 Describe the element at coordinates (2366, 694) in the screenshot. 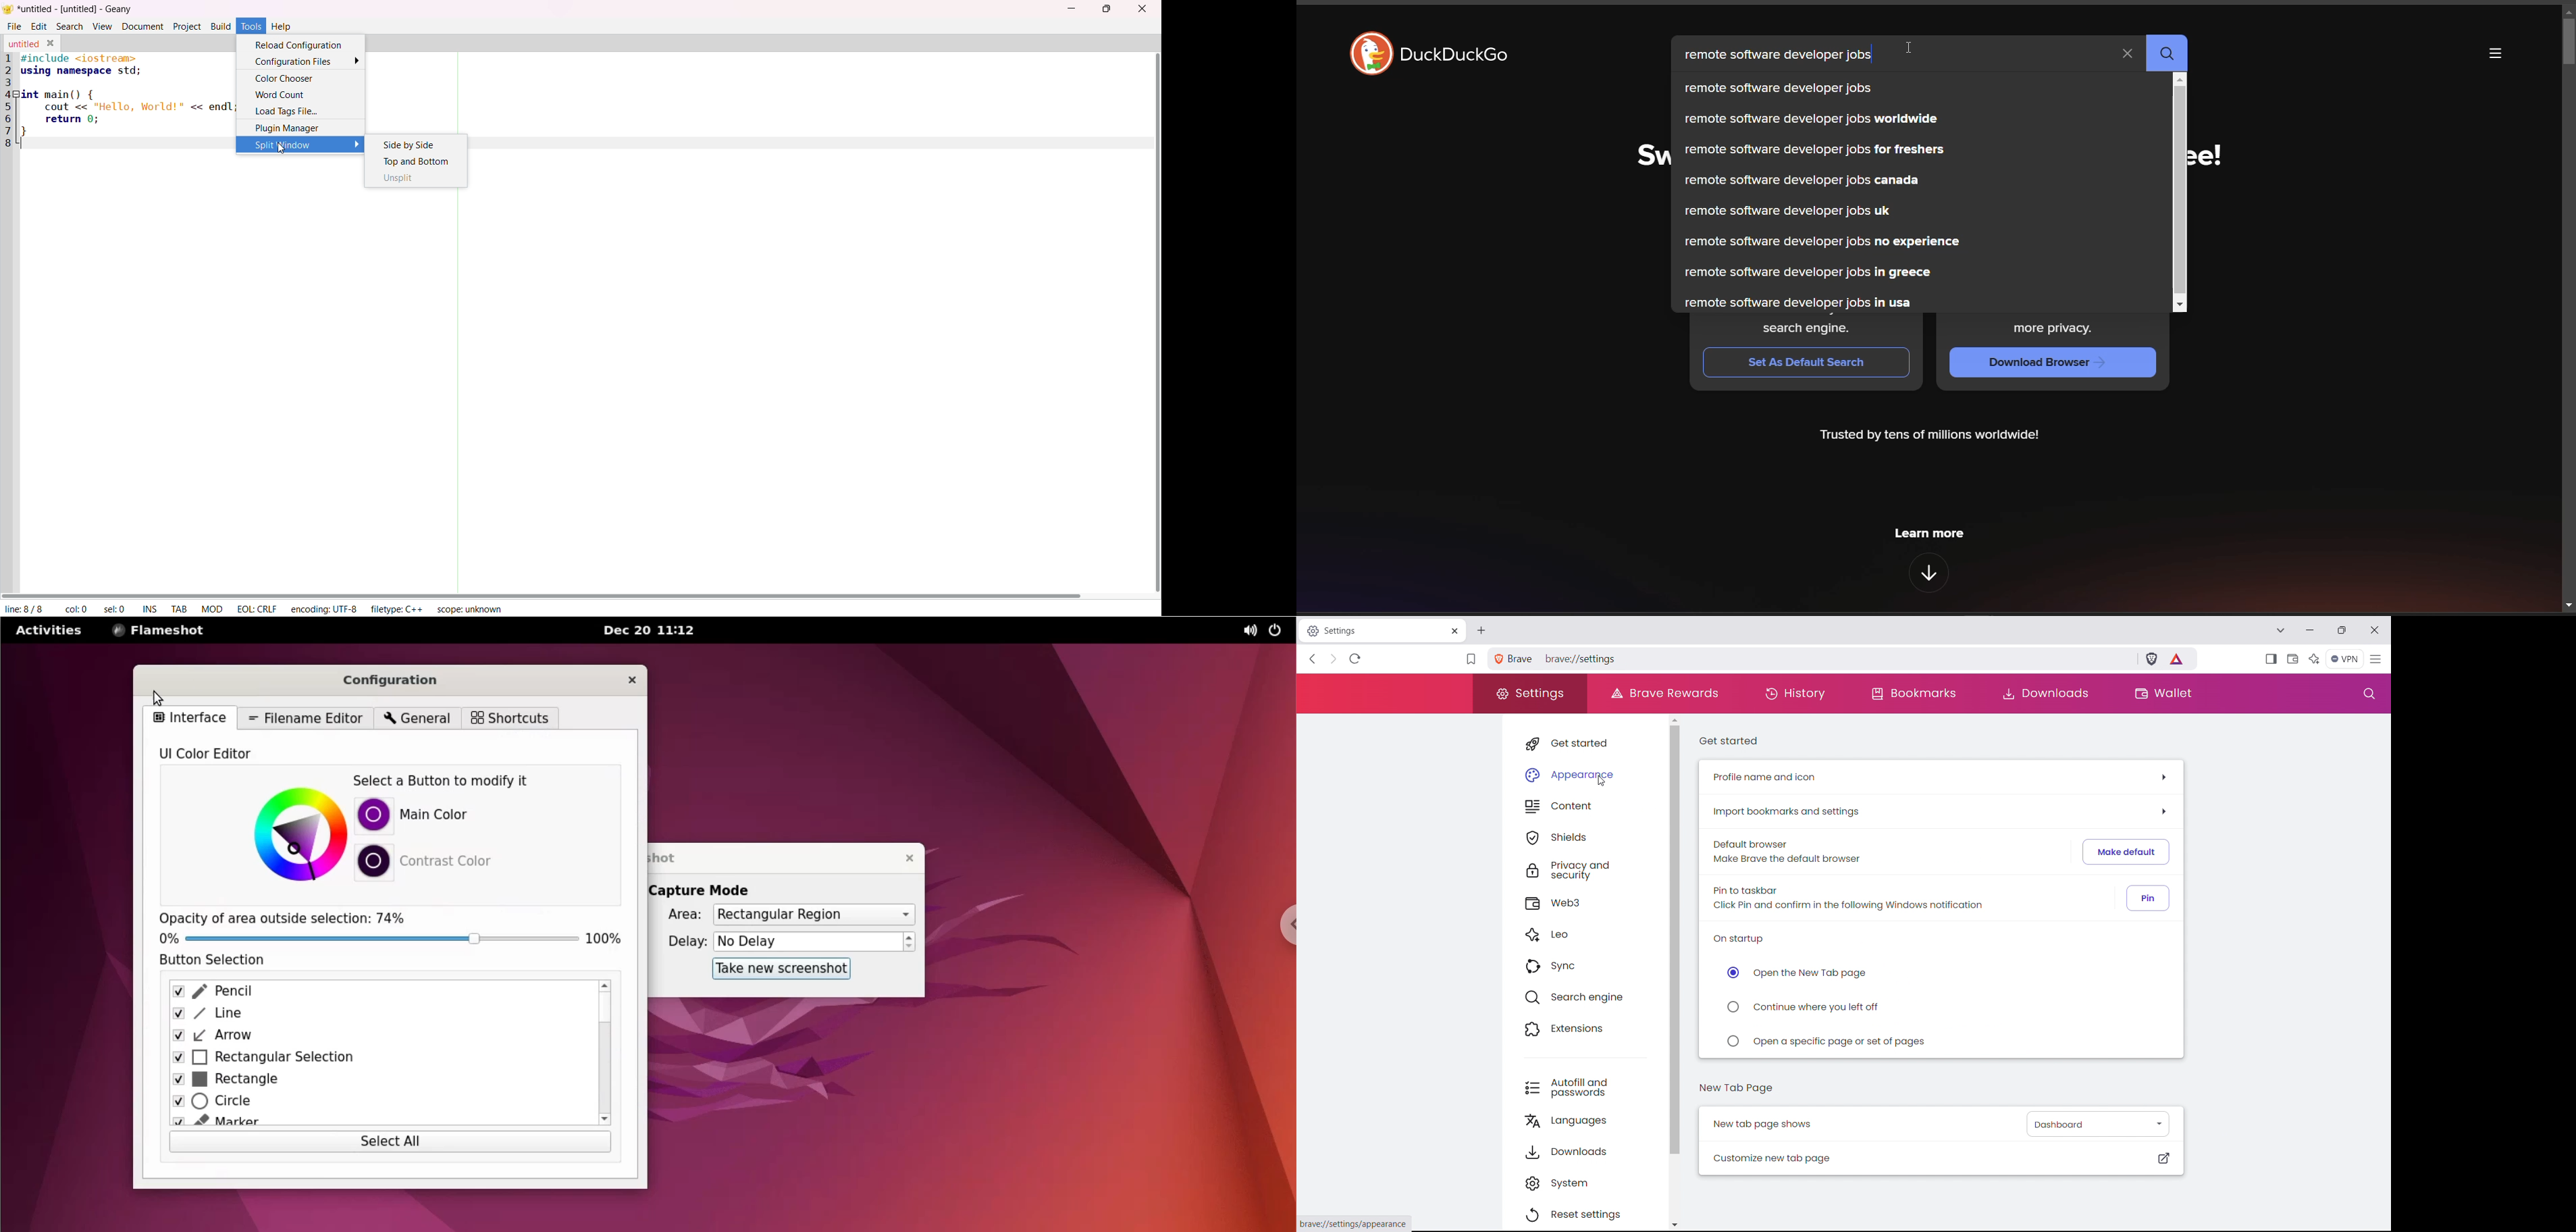

I see `search` at that location.